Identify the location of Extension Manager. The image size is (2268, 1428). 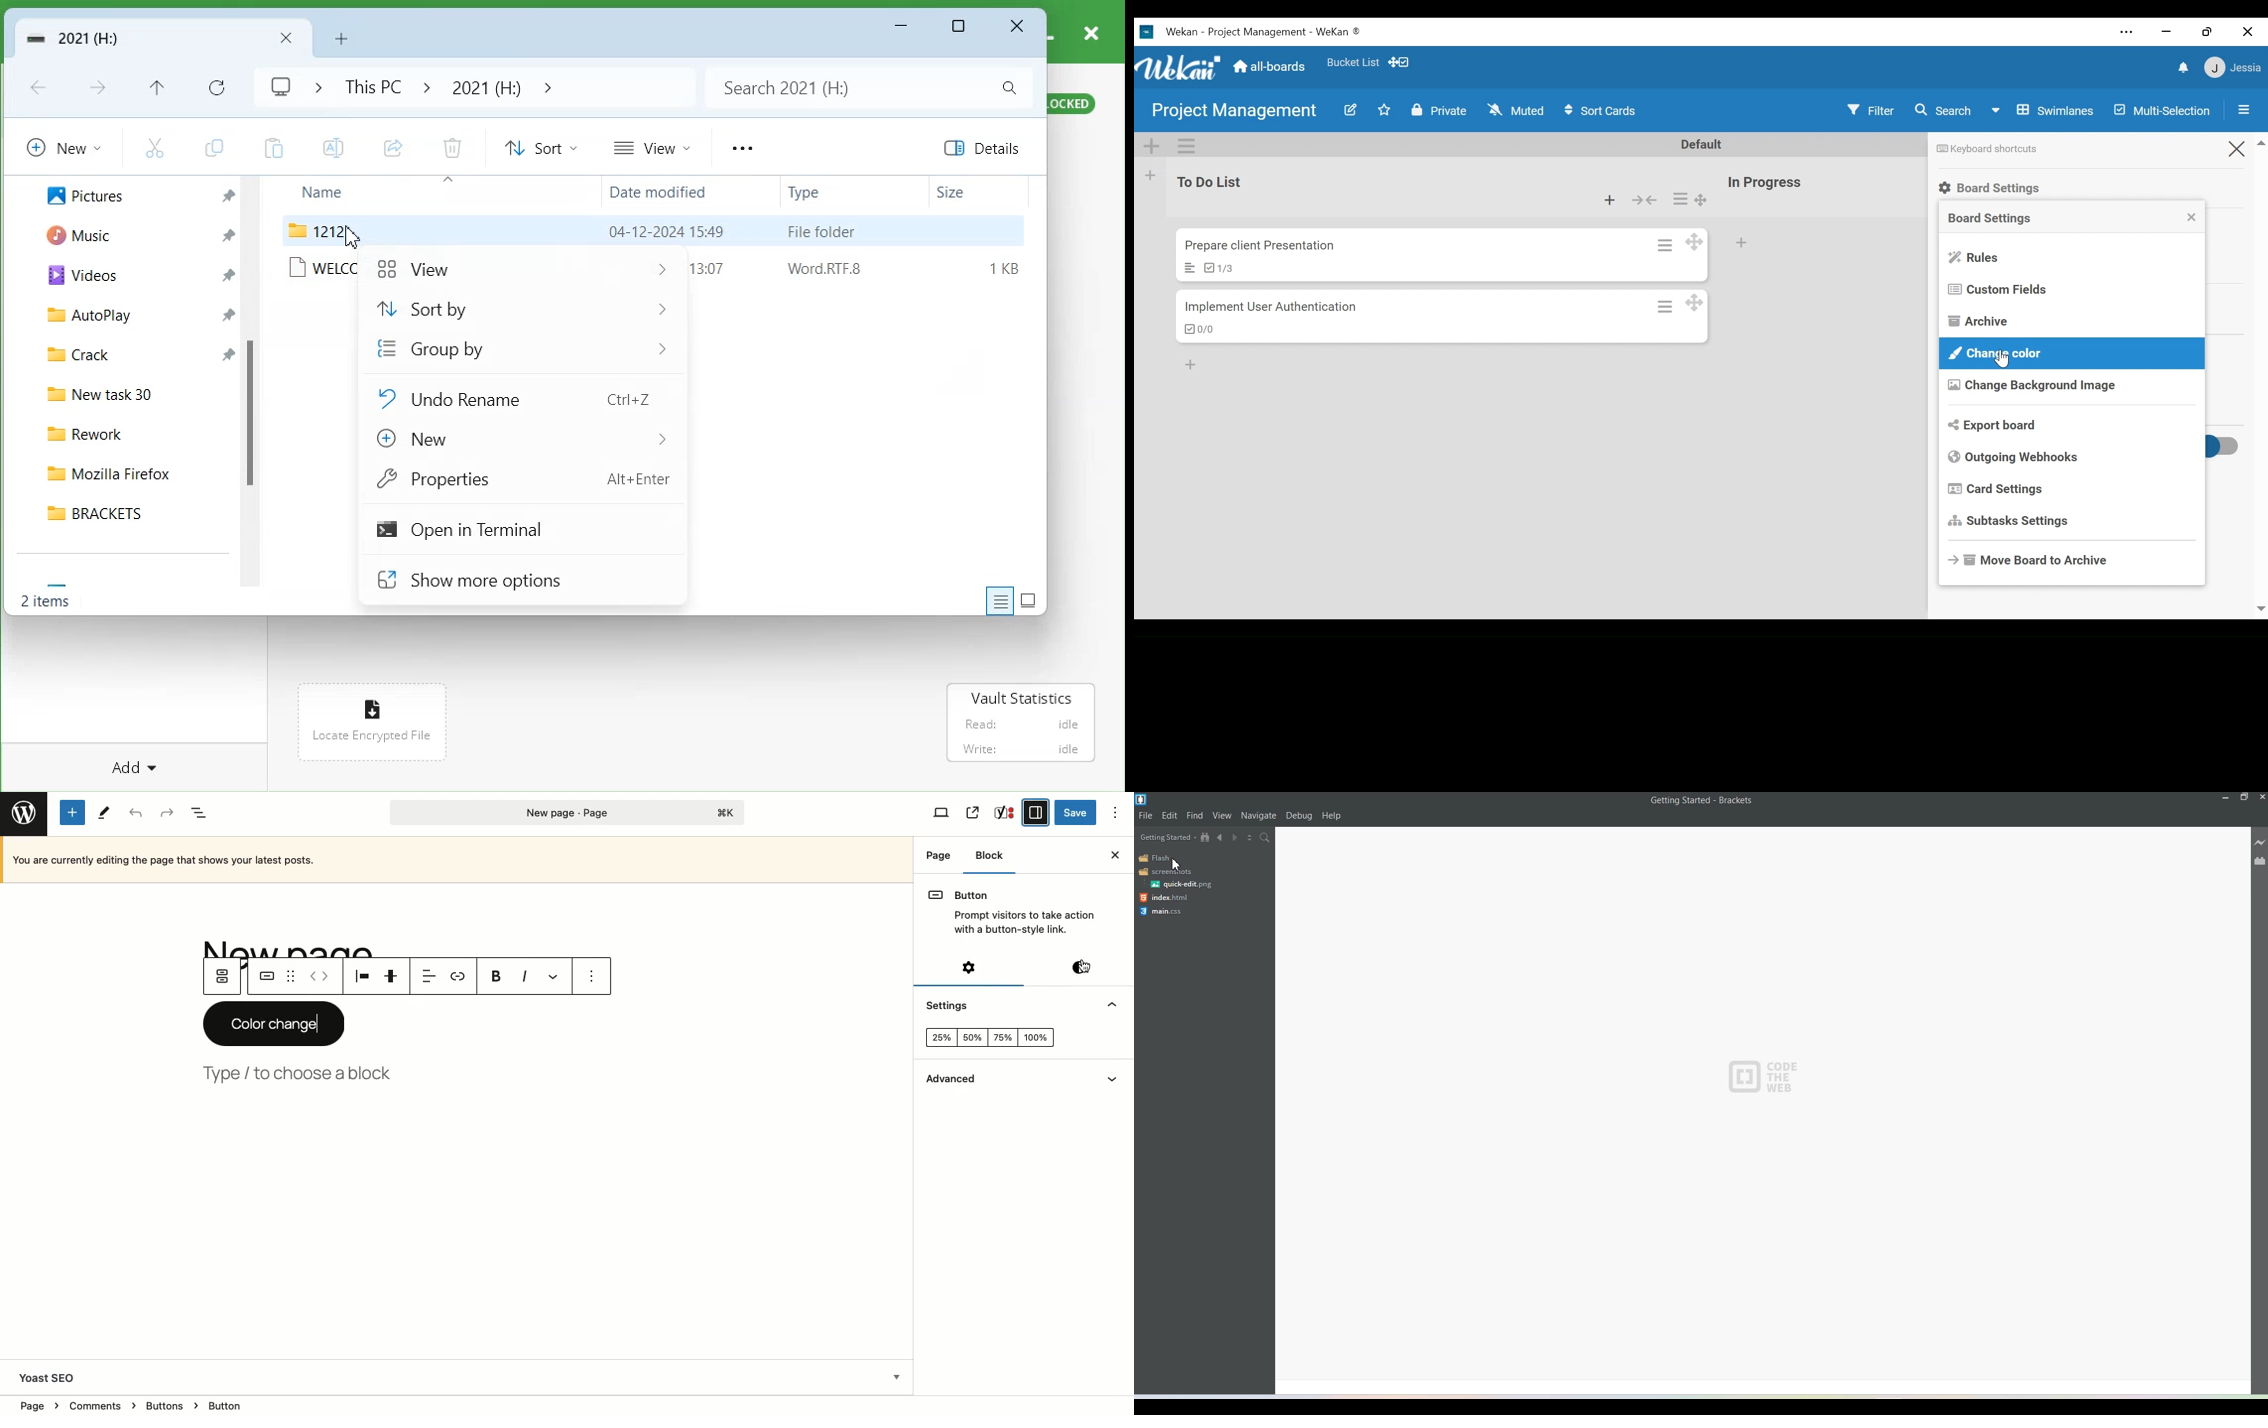
(2260, 862).